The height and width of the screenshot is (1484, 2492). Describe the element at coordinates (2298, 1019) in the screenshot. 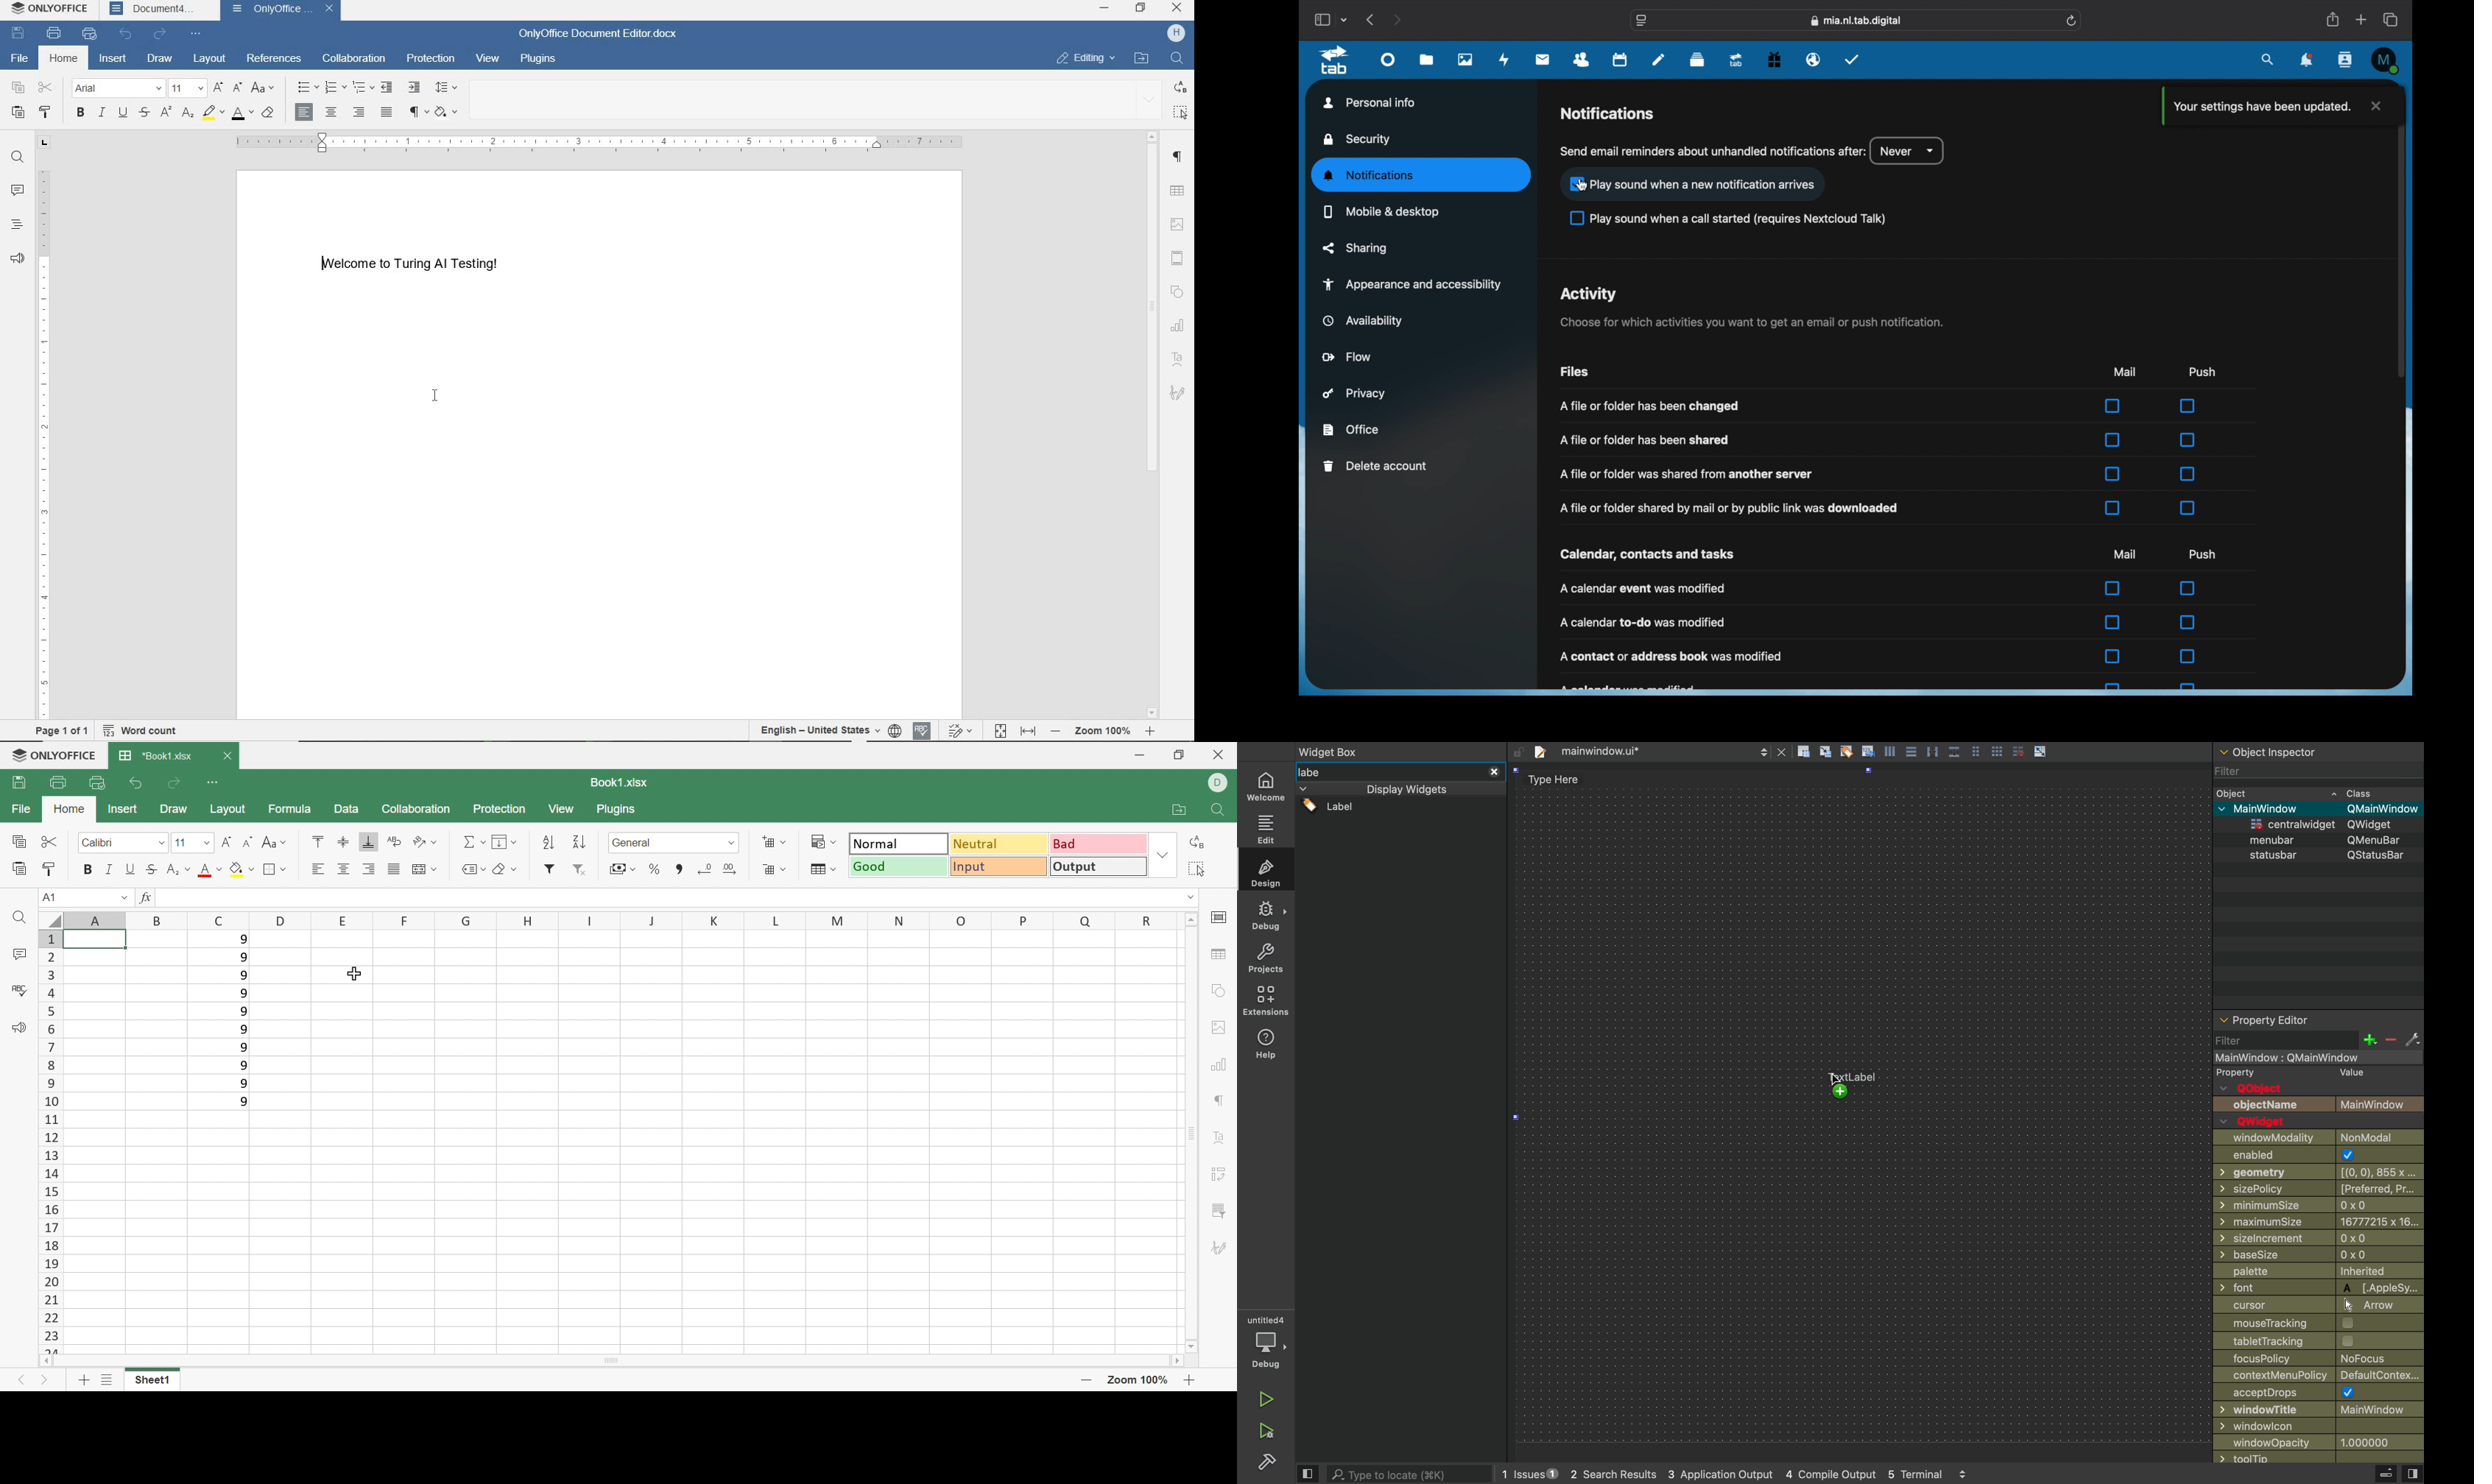

I see `properties of selected widget ` at that location.